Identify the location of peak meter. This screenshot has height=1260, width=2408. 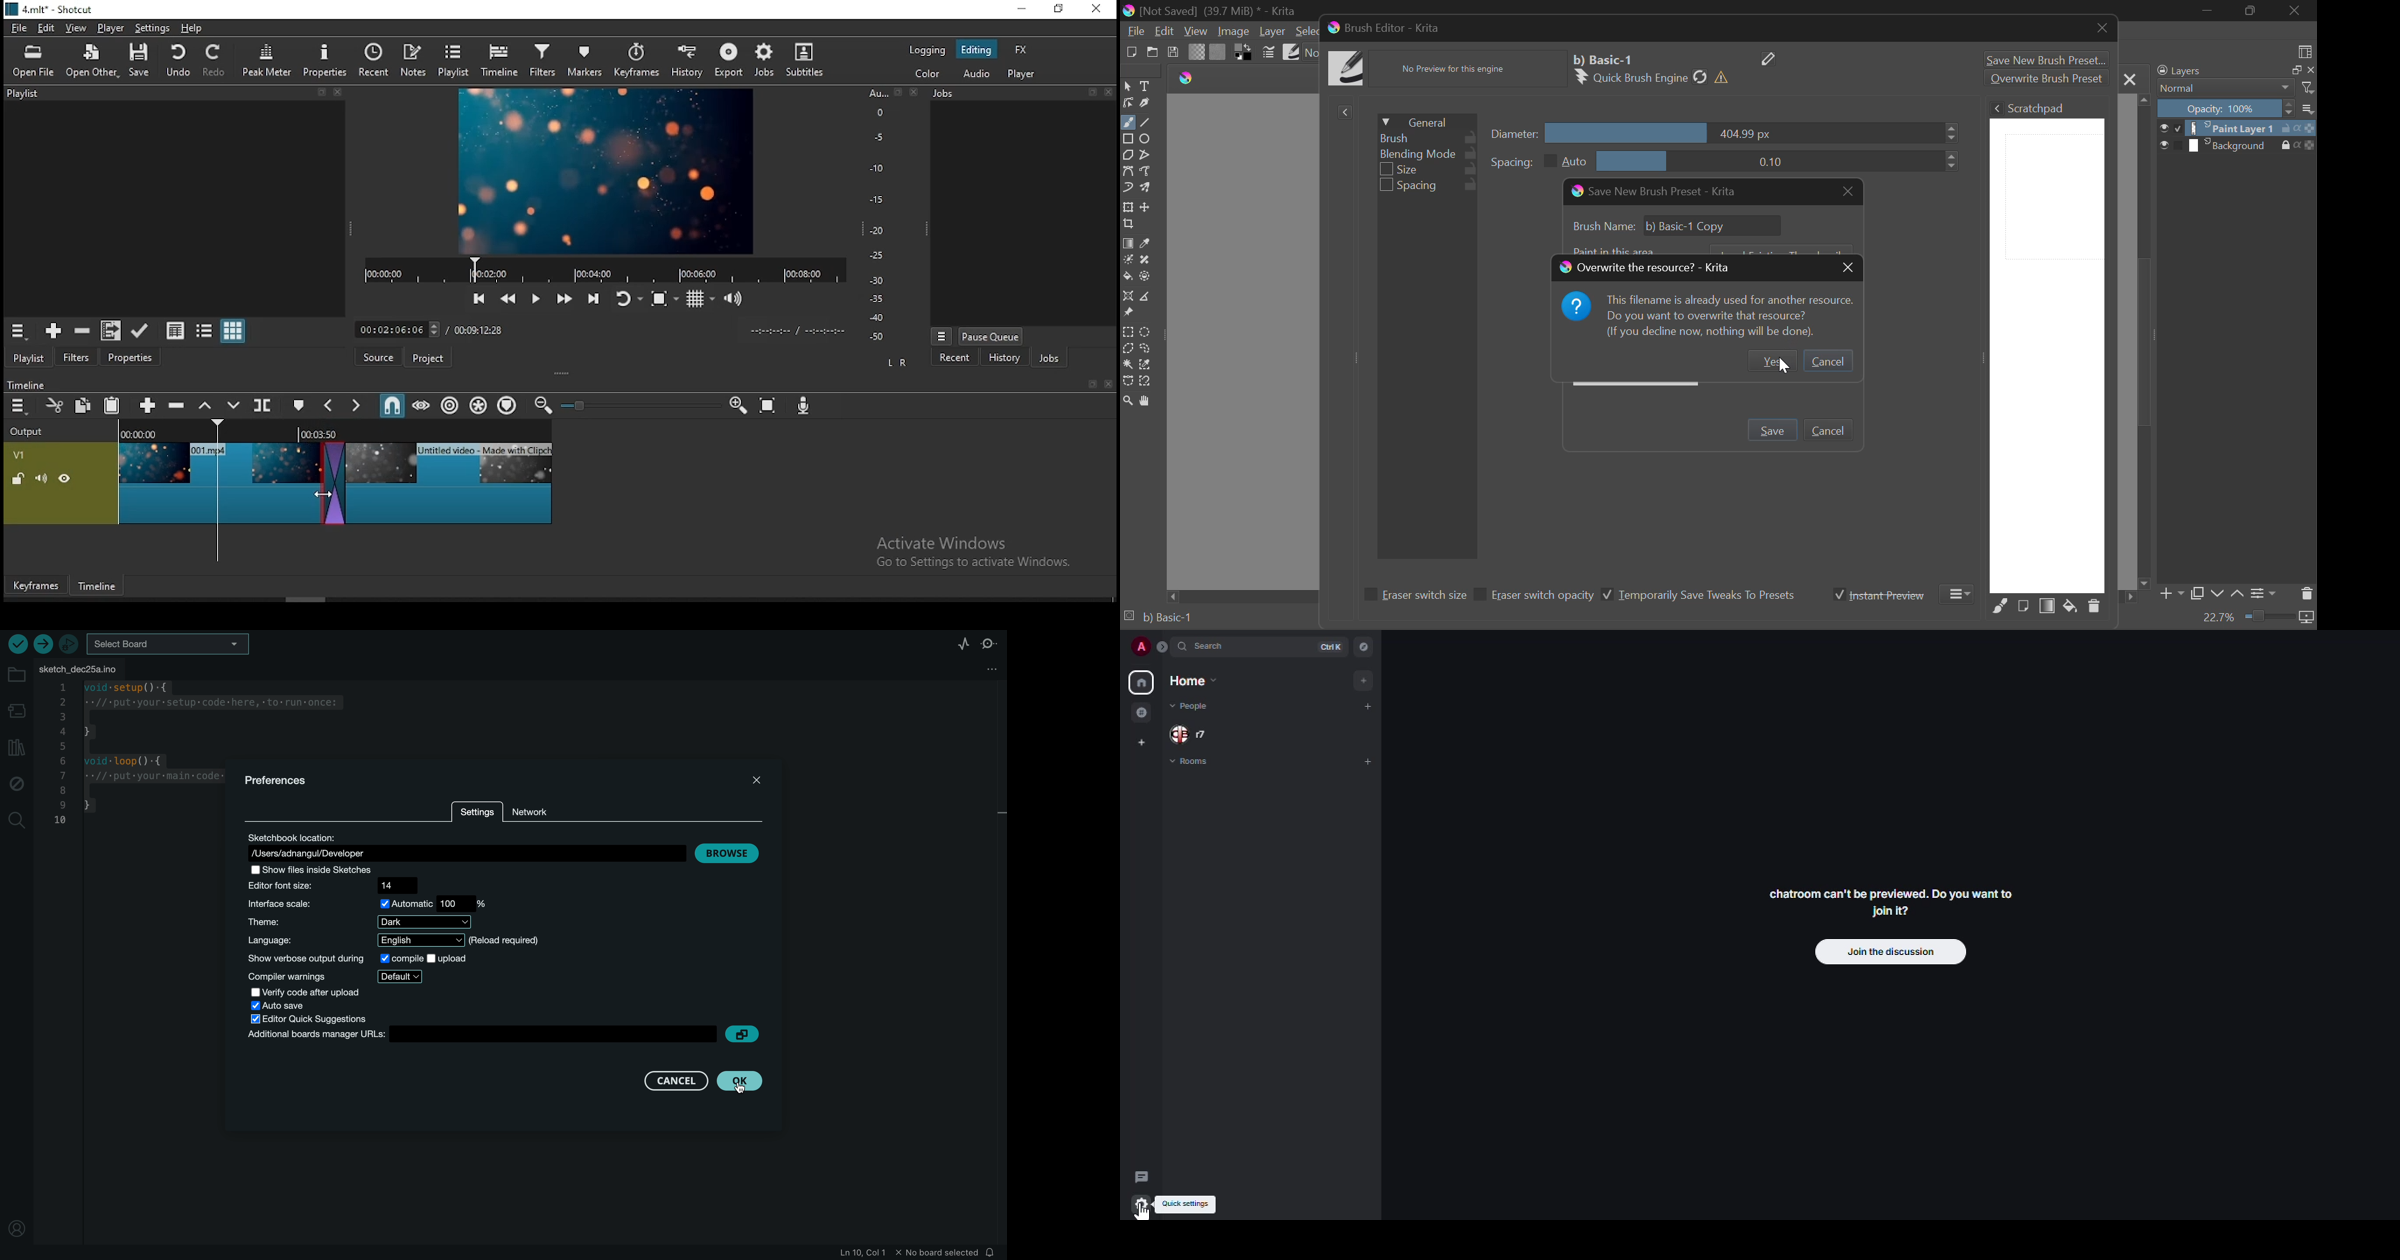
(269, 60).